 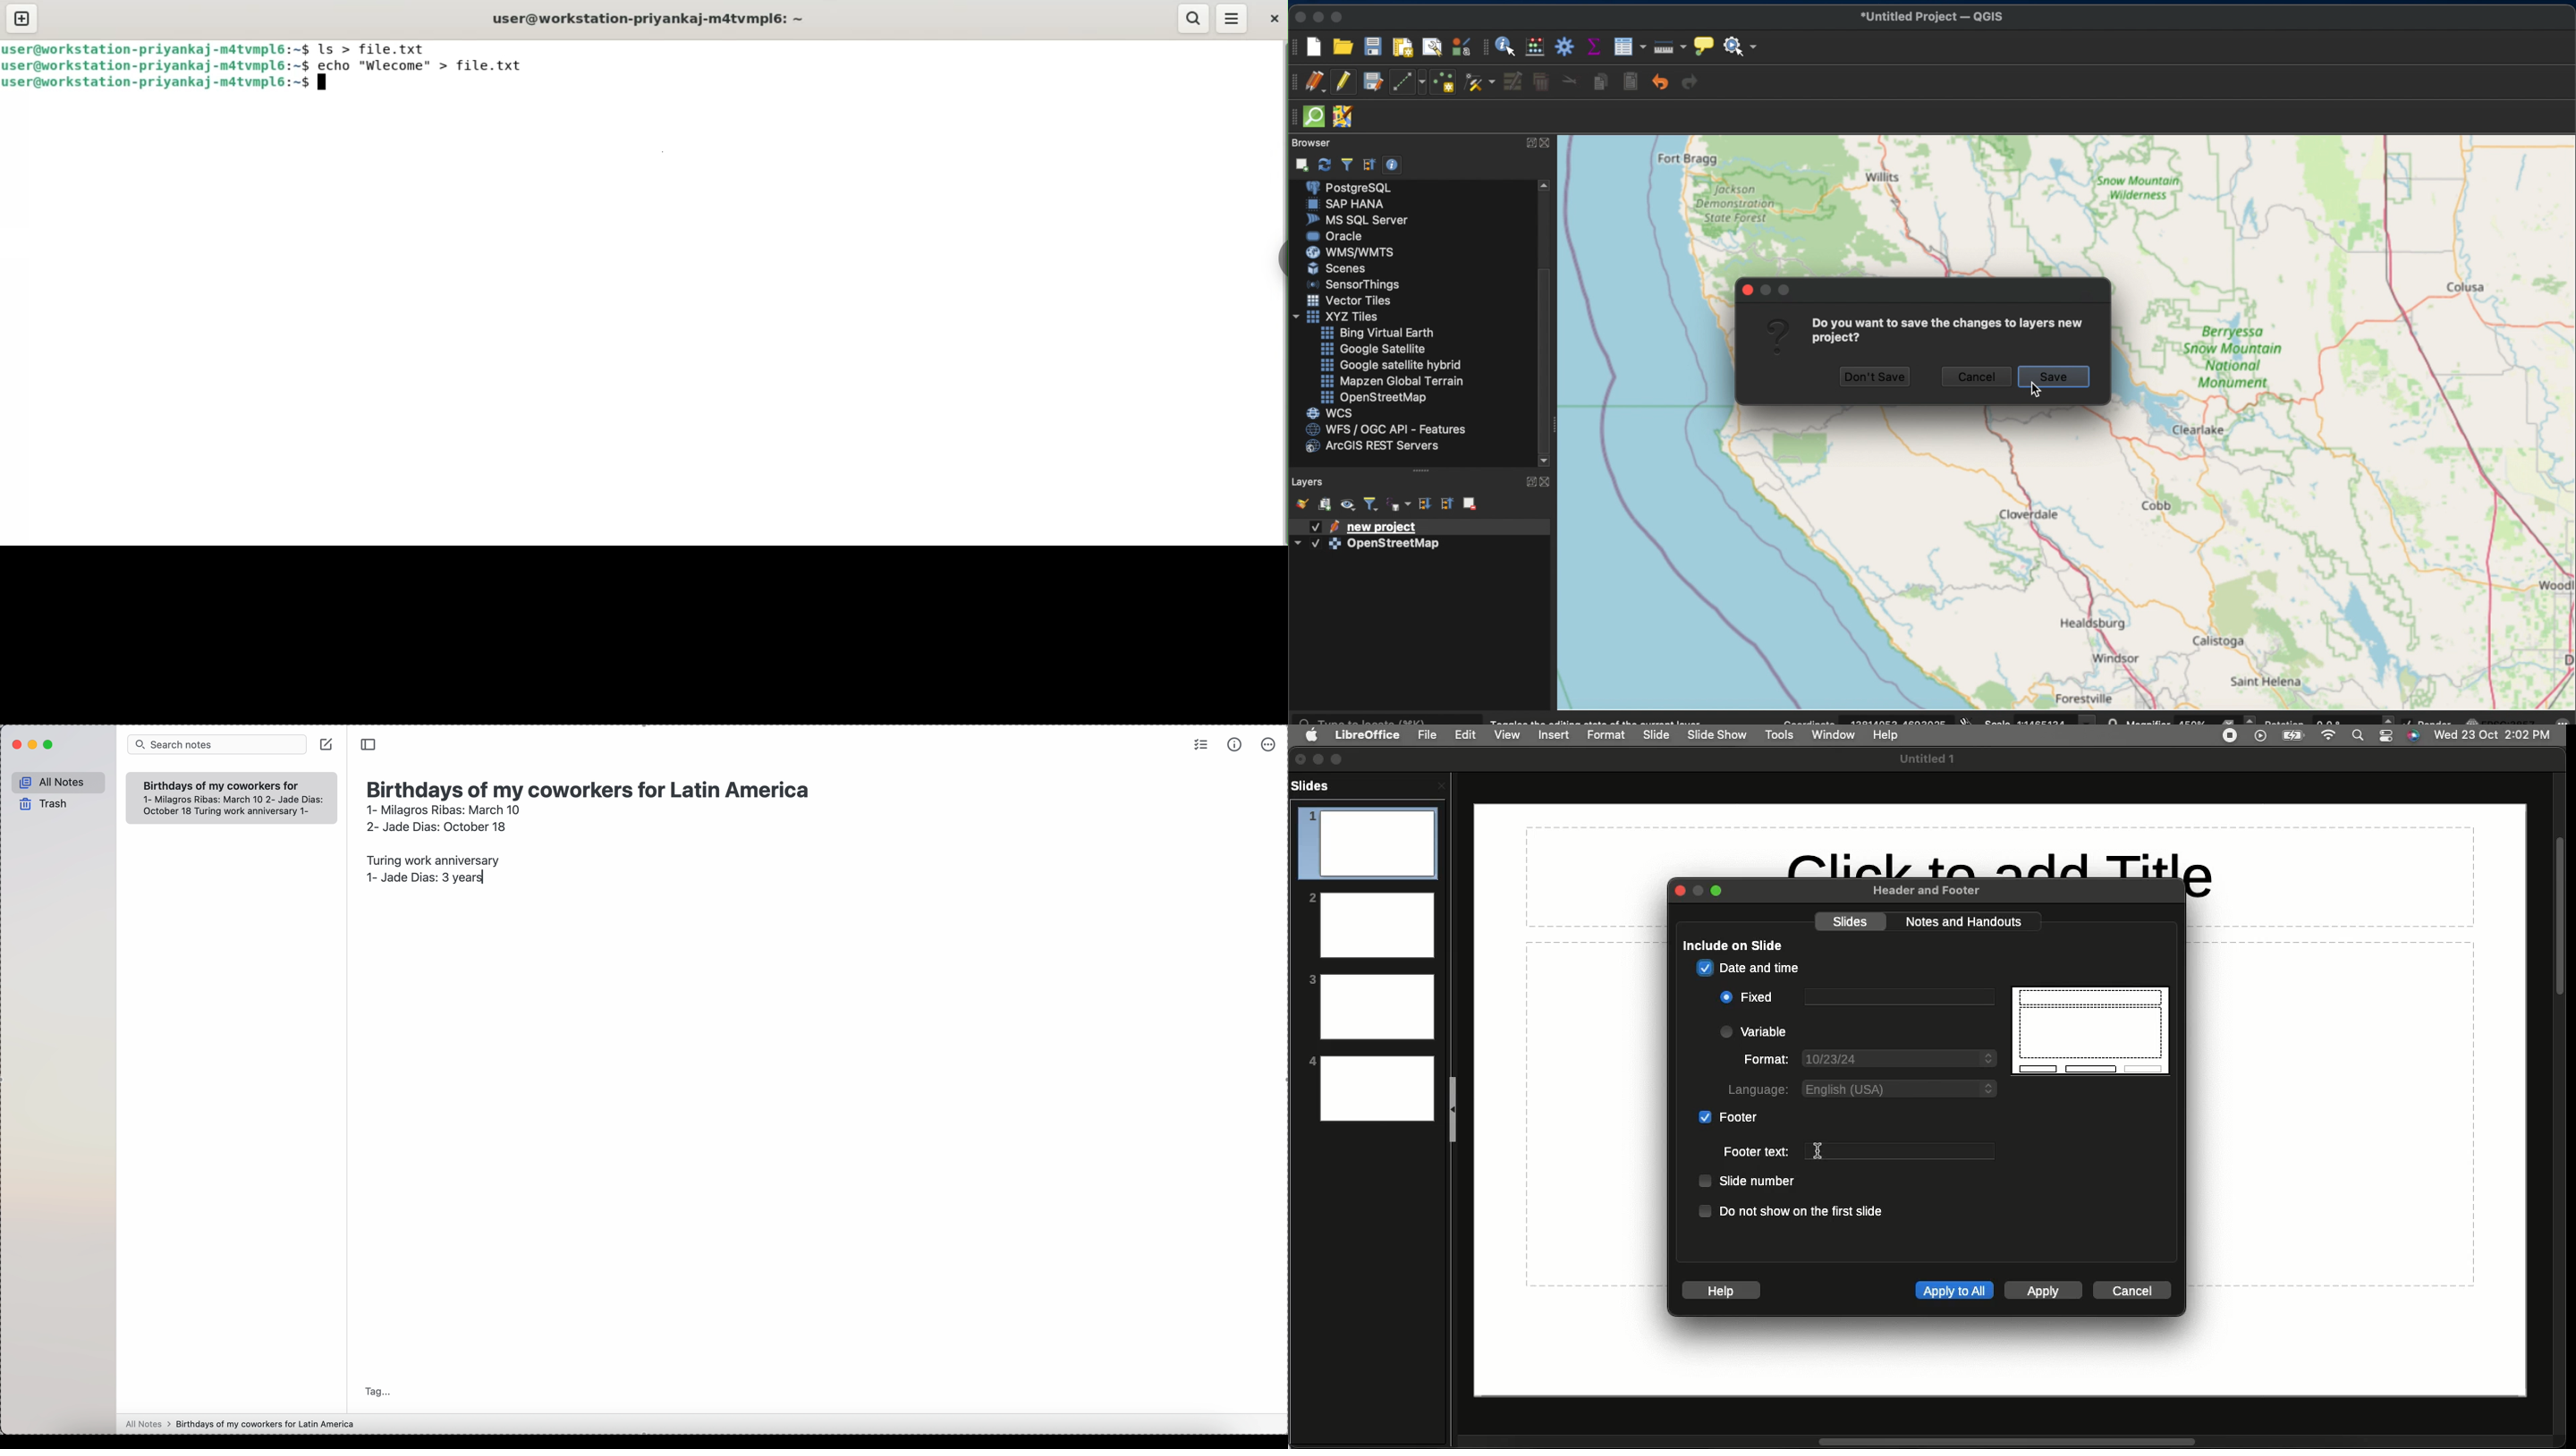 What do you see at coordinates (1886, 735) in the screenshot?
I see `Hel` at bounding box center [1886, 735].